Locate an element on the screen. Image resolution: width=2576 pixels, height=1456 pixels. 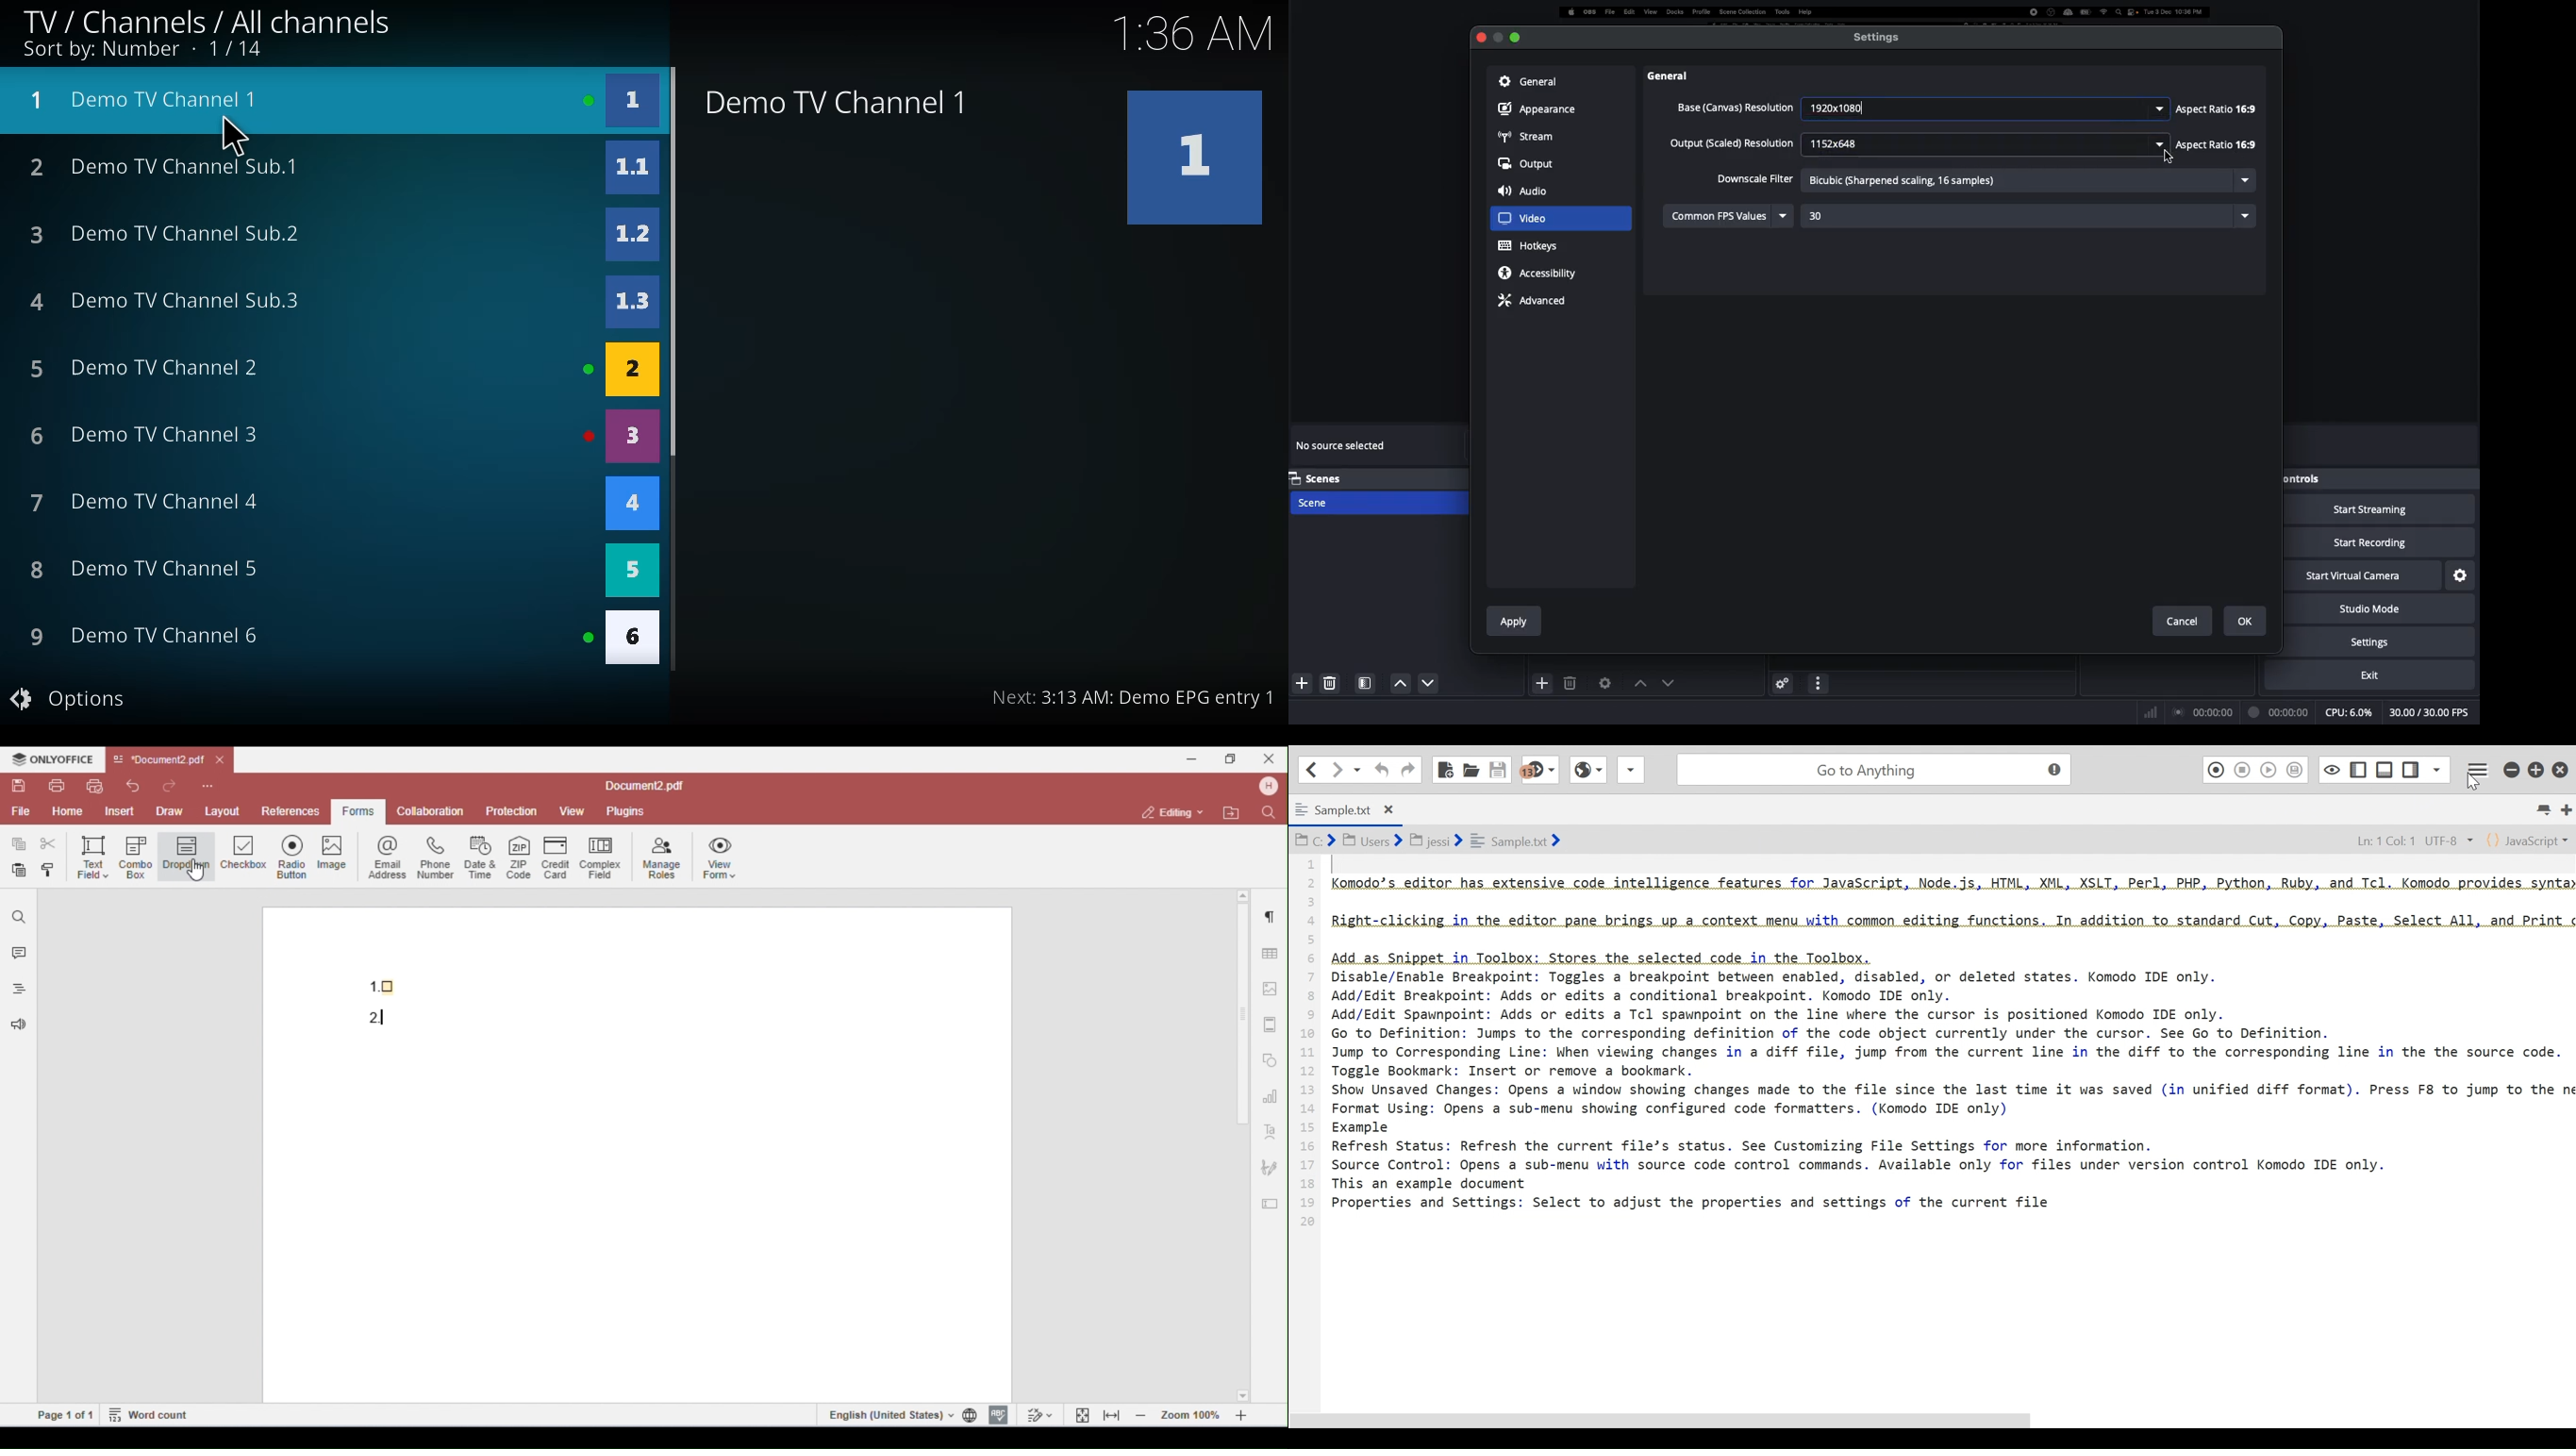
Network is located at coordinates (2145, 711).